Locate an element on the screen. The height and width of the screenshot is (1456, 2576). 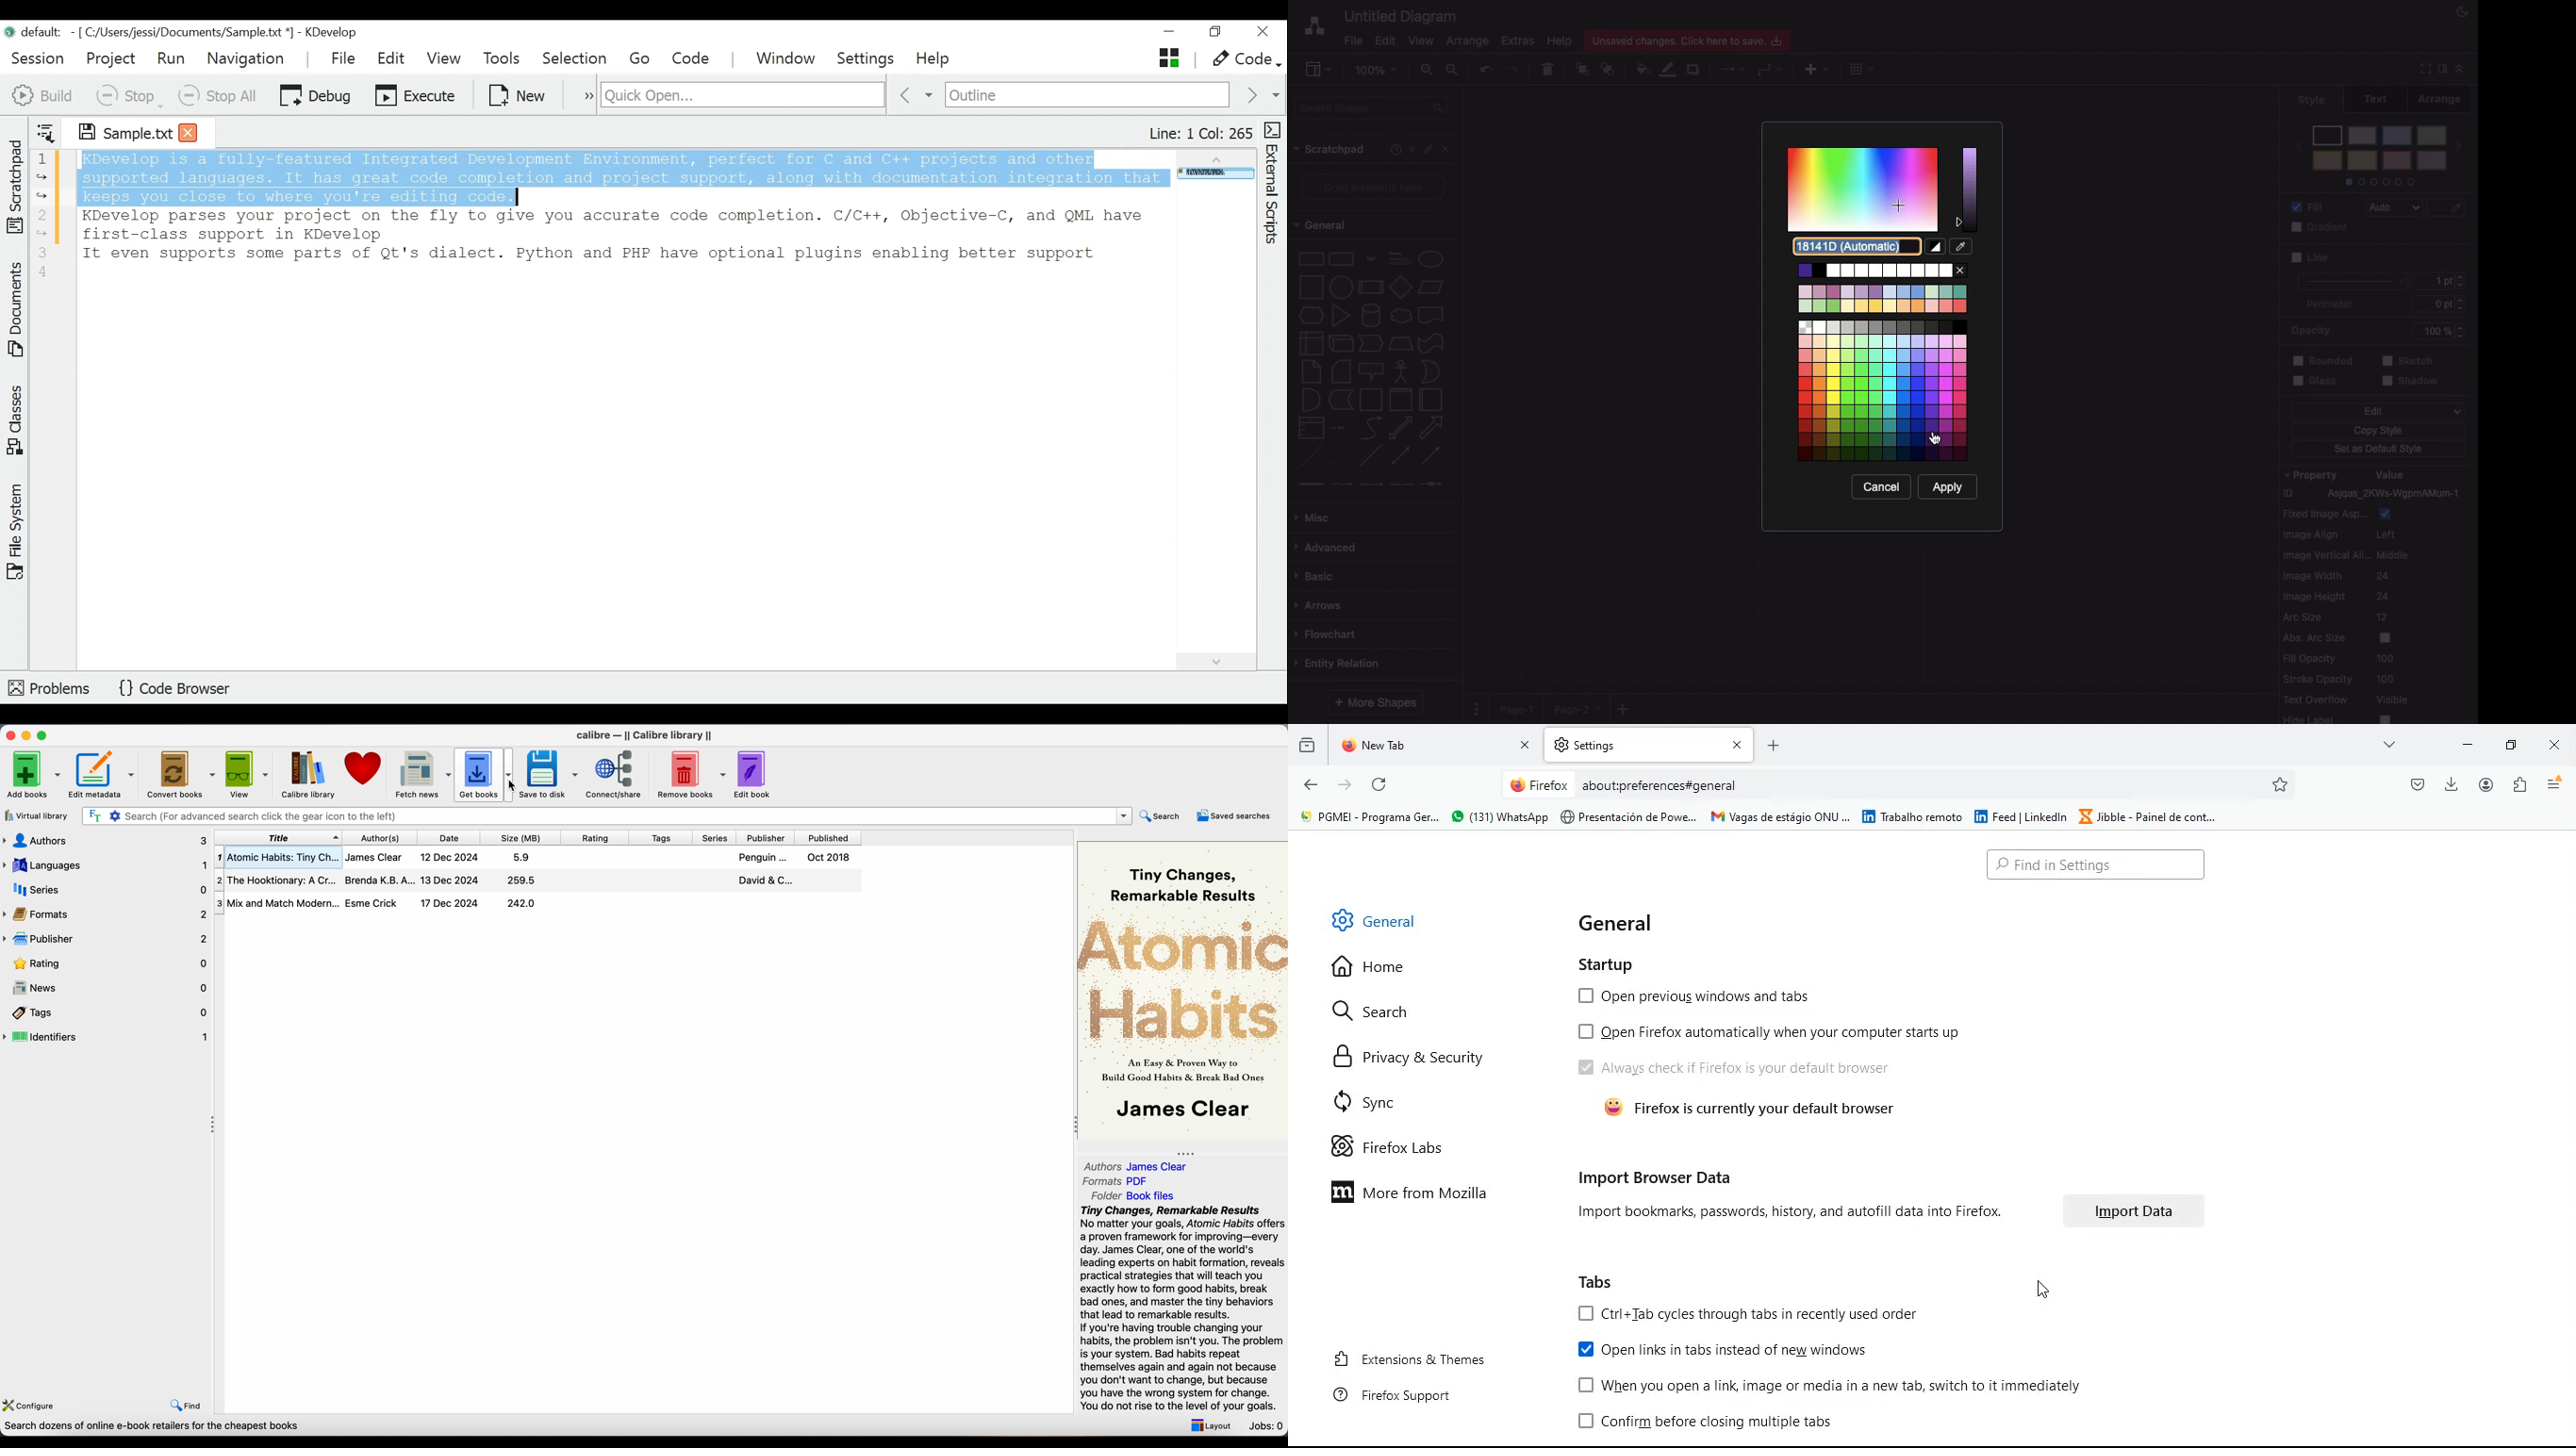
firefox support is located at coordinates (1403, 1394).